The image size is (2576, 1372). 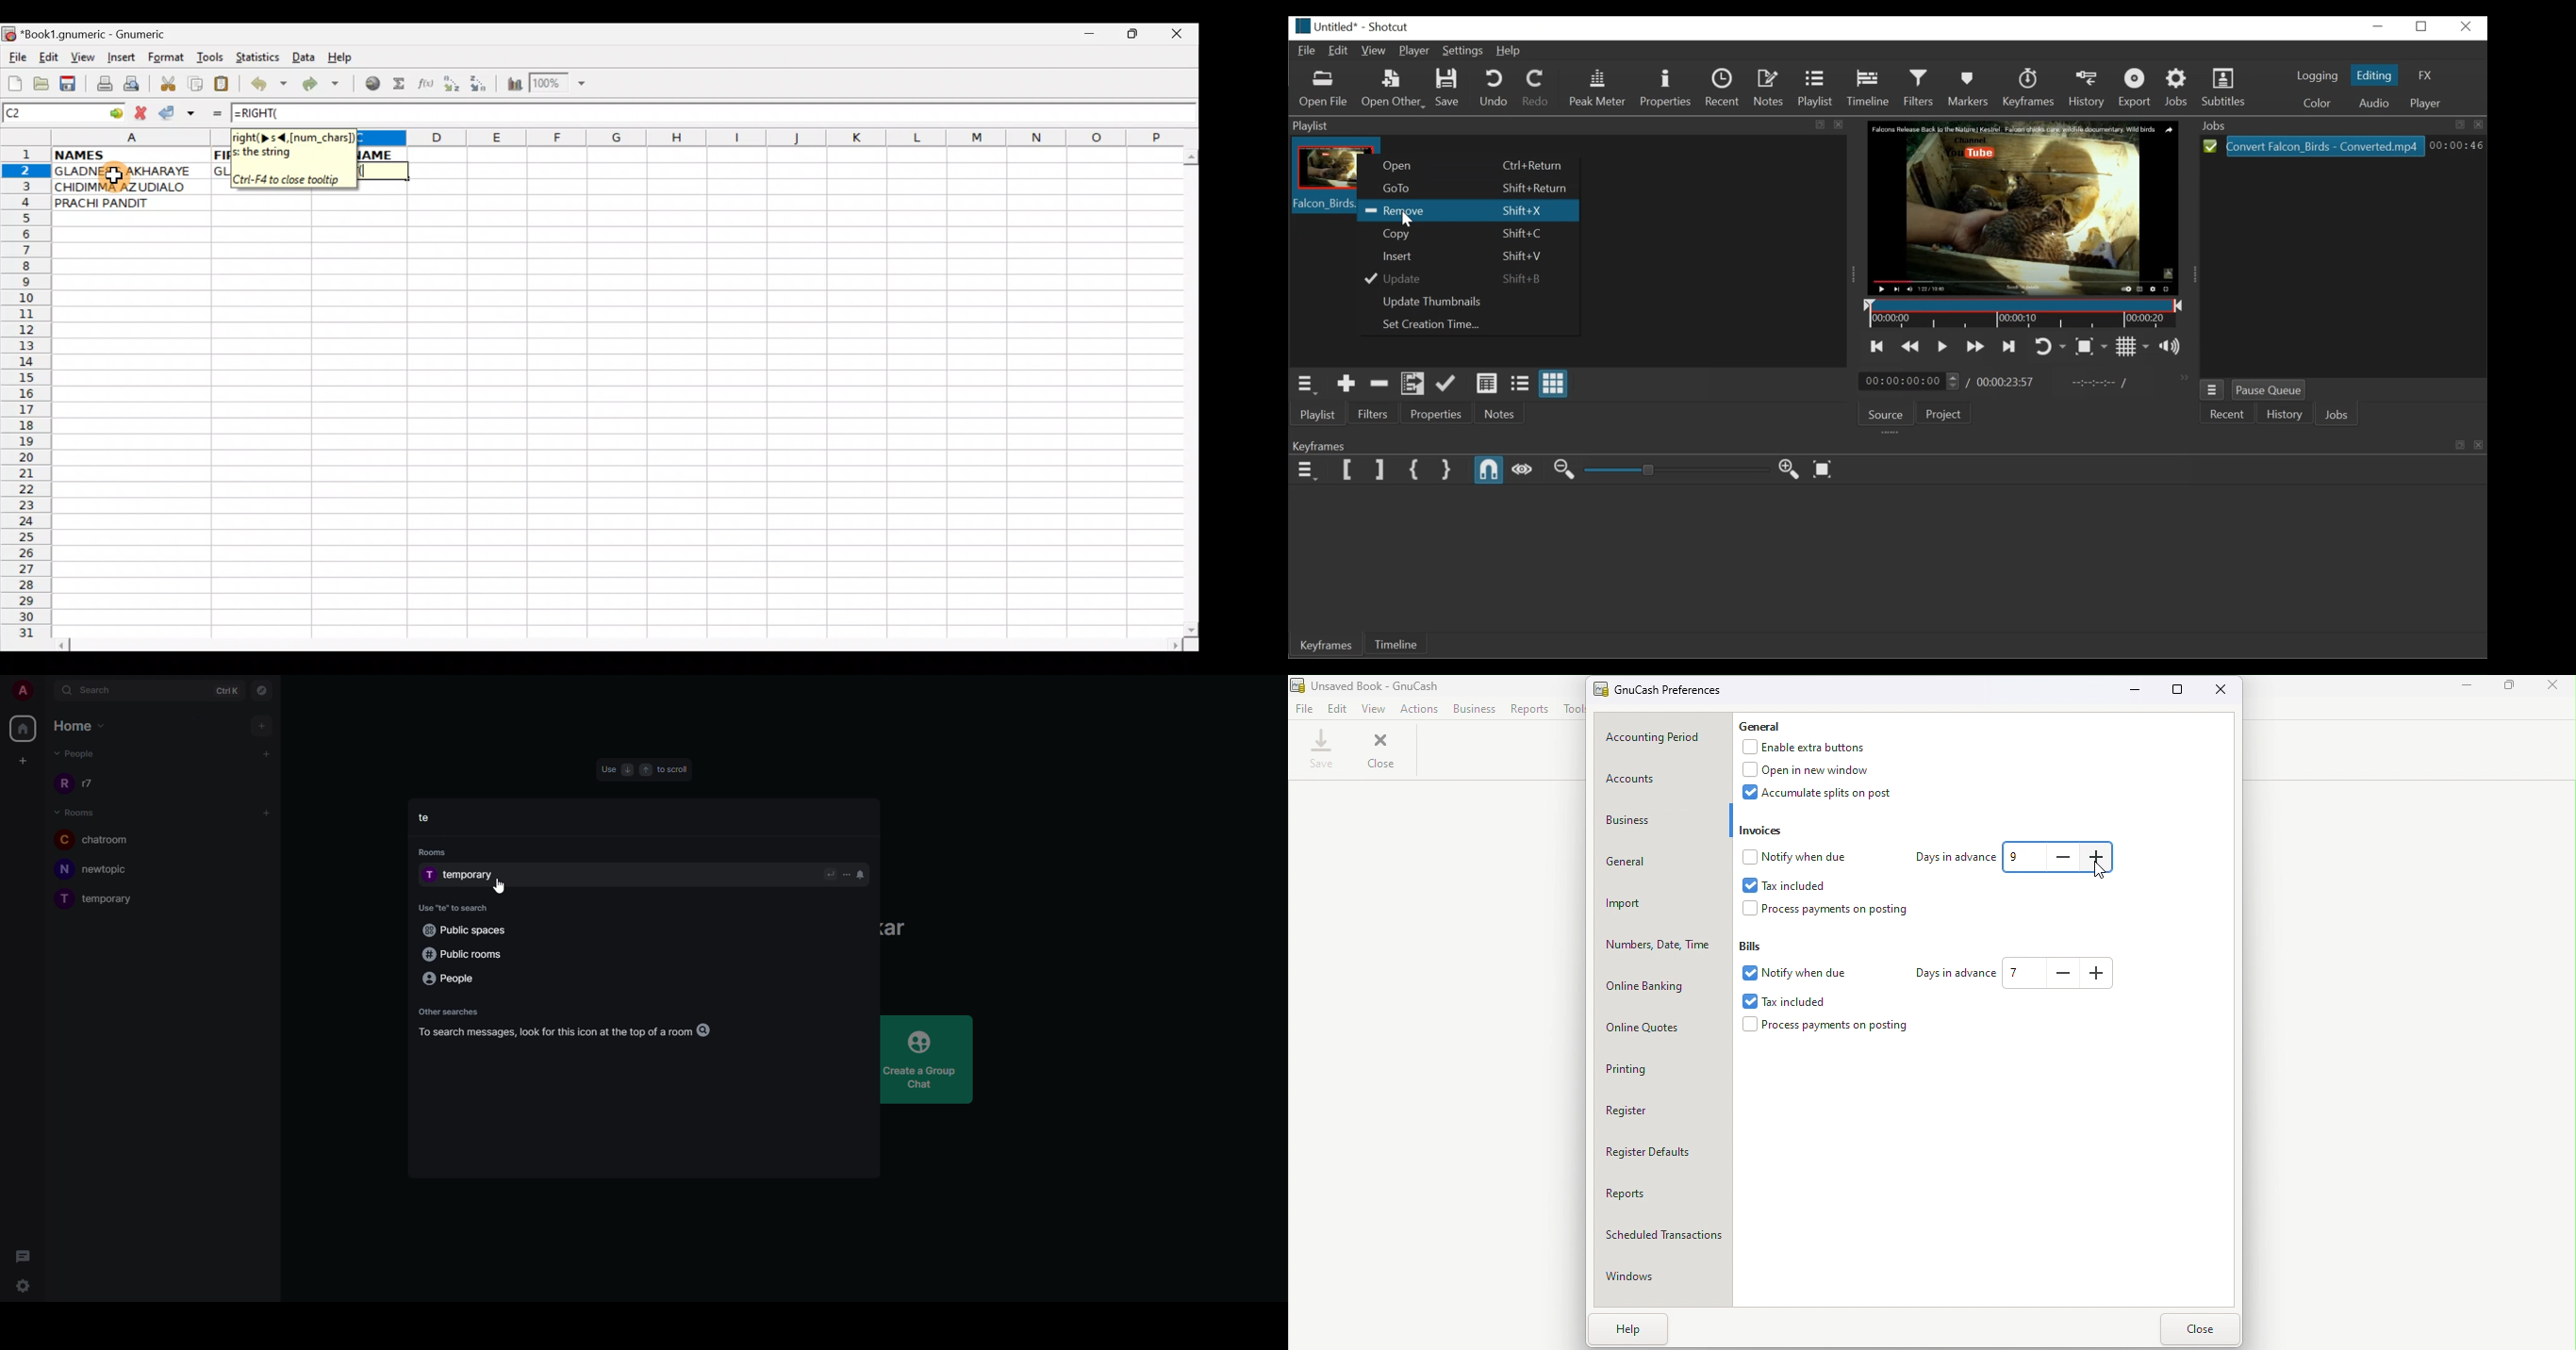 I want to click on Jobs Menu, so click(x=2215, y=389).